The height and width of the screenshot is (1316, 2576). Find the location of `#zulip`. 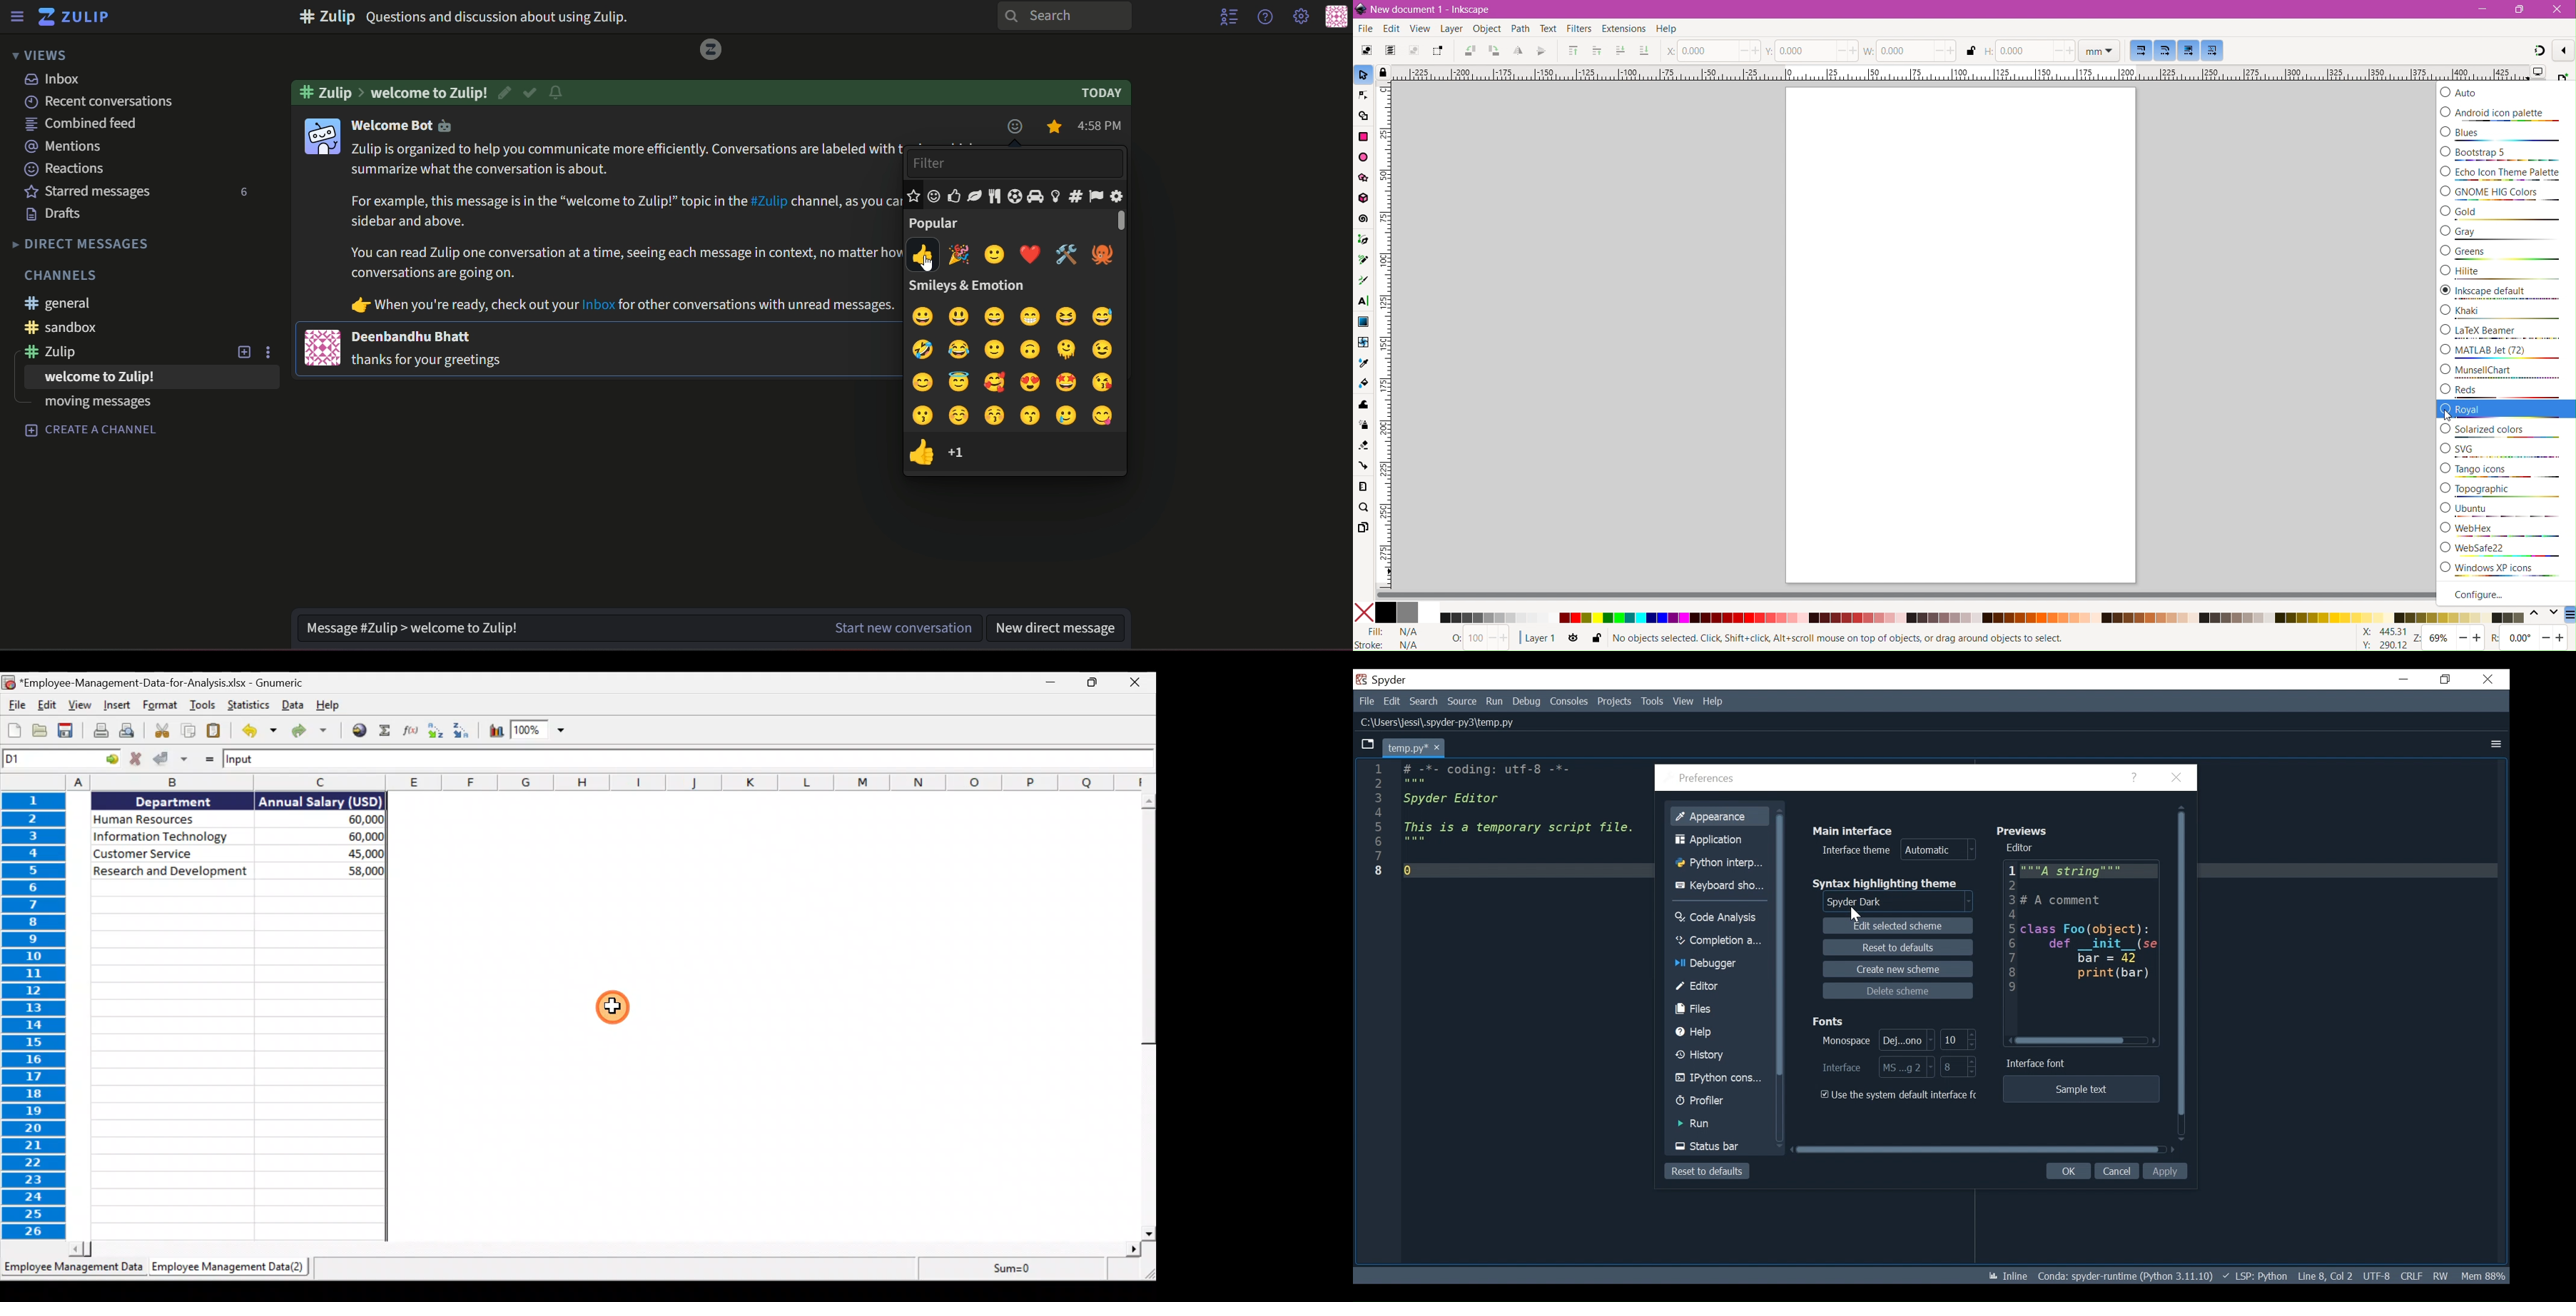

#zulip is located at coordinates (55, 352).